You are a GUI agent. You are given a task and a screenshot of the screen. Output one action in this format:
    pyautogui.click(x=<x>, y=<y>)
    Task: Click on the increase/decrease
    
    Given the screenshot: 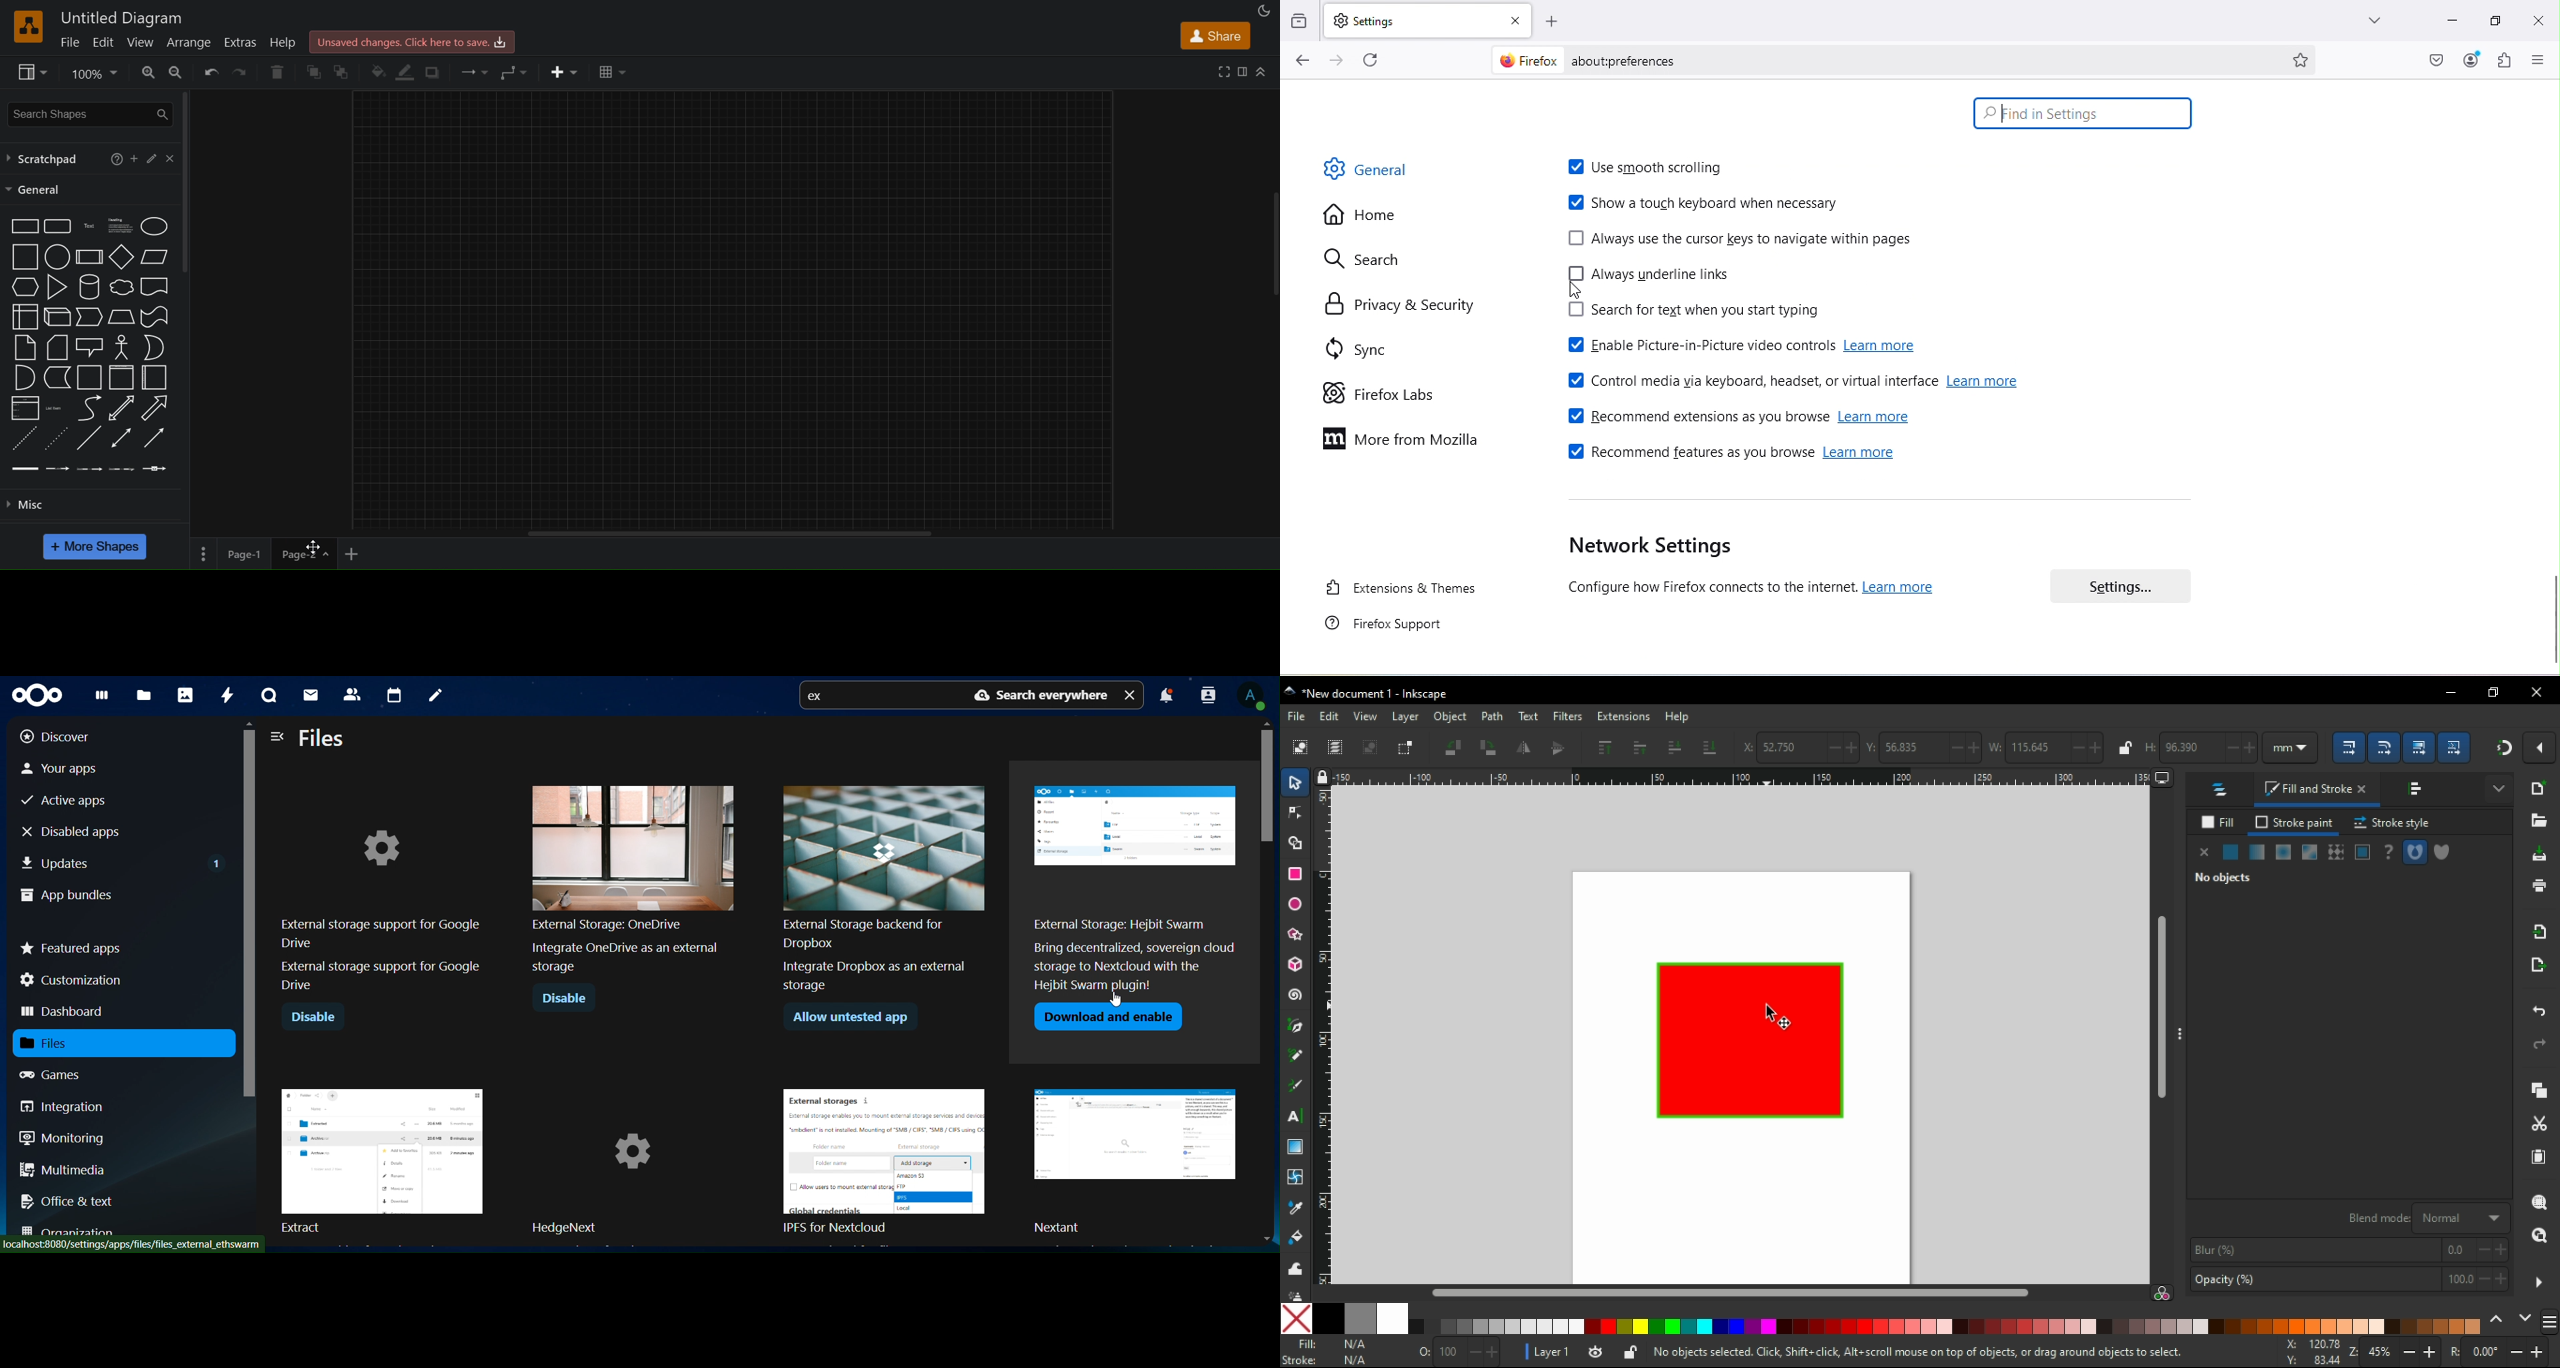 What is the action you would take?
    pyautogui.click(x=2492, y=1249)
    